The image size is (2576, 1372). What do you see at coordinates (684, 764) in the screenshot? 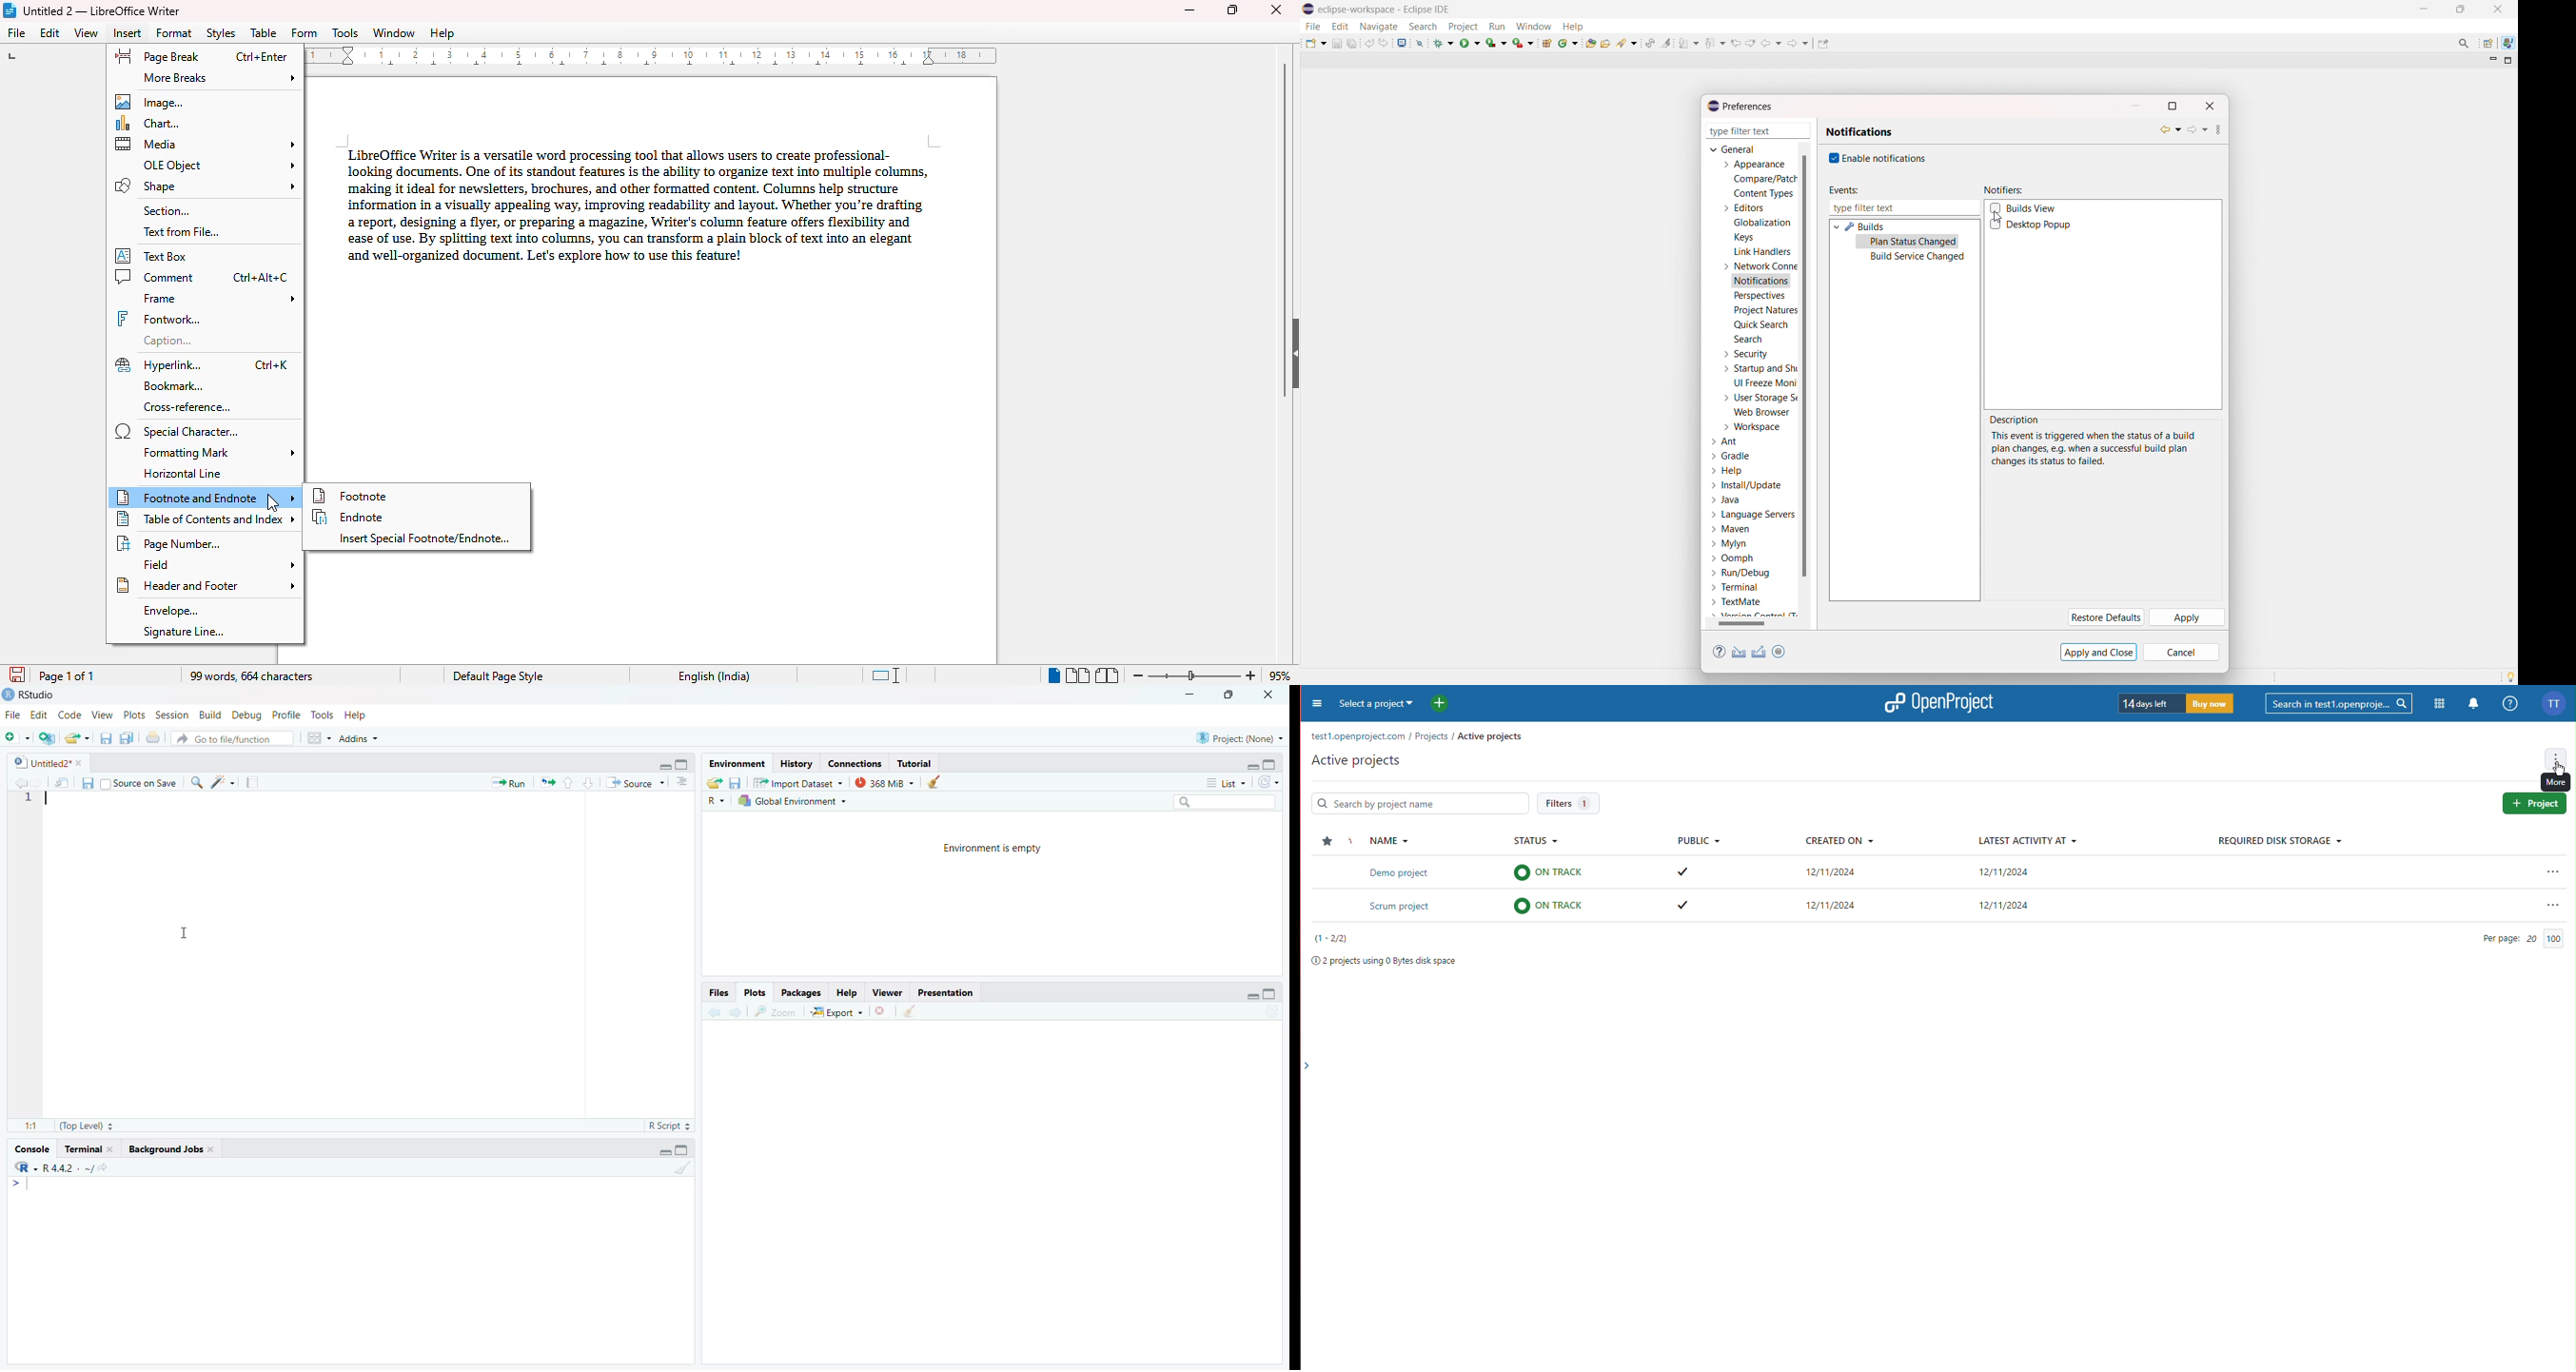
I see `maximise` at bounding box center [684, 764].